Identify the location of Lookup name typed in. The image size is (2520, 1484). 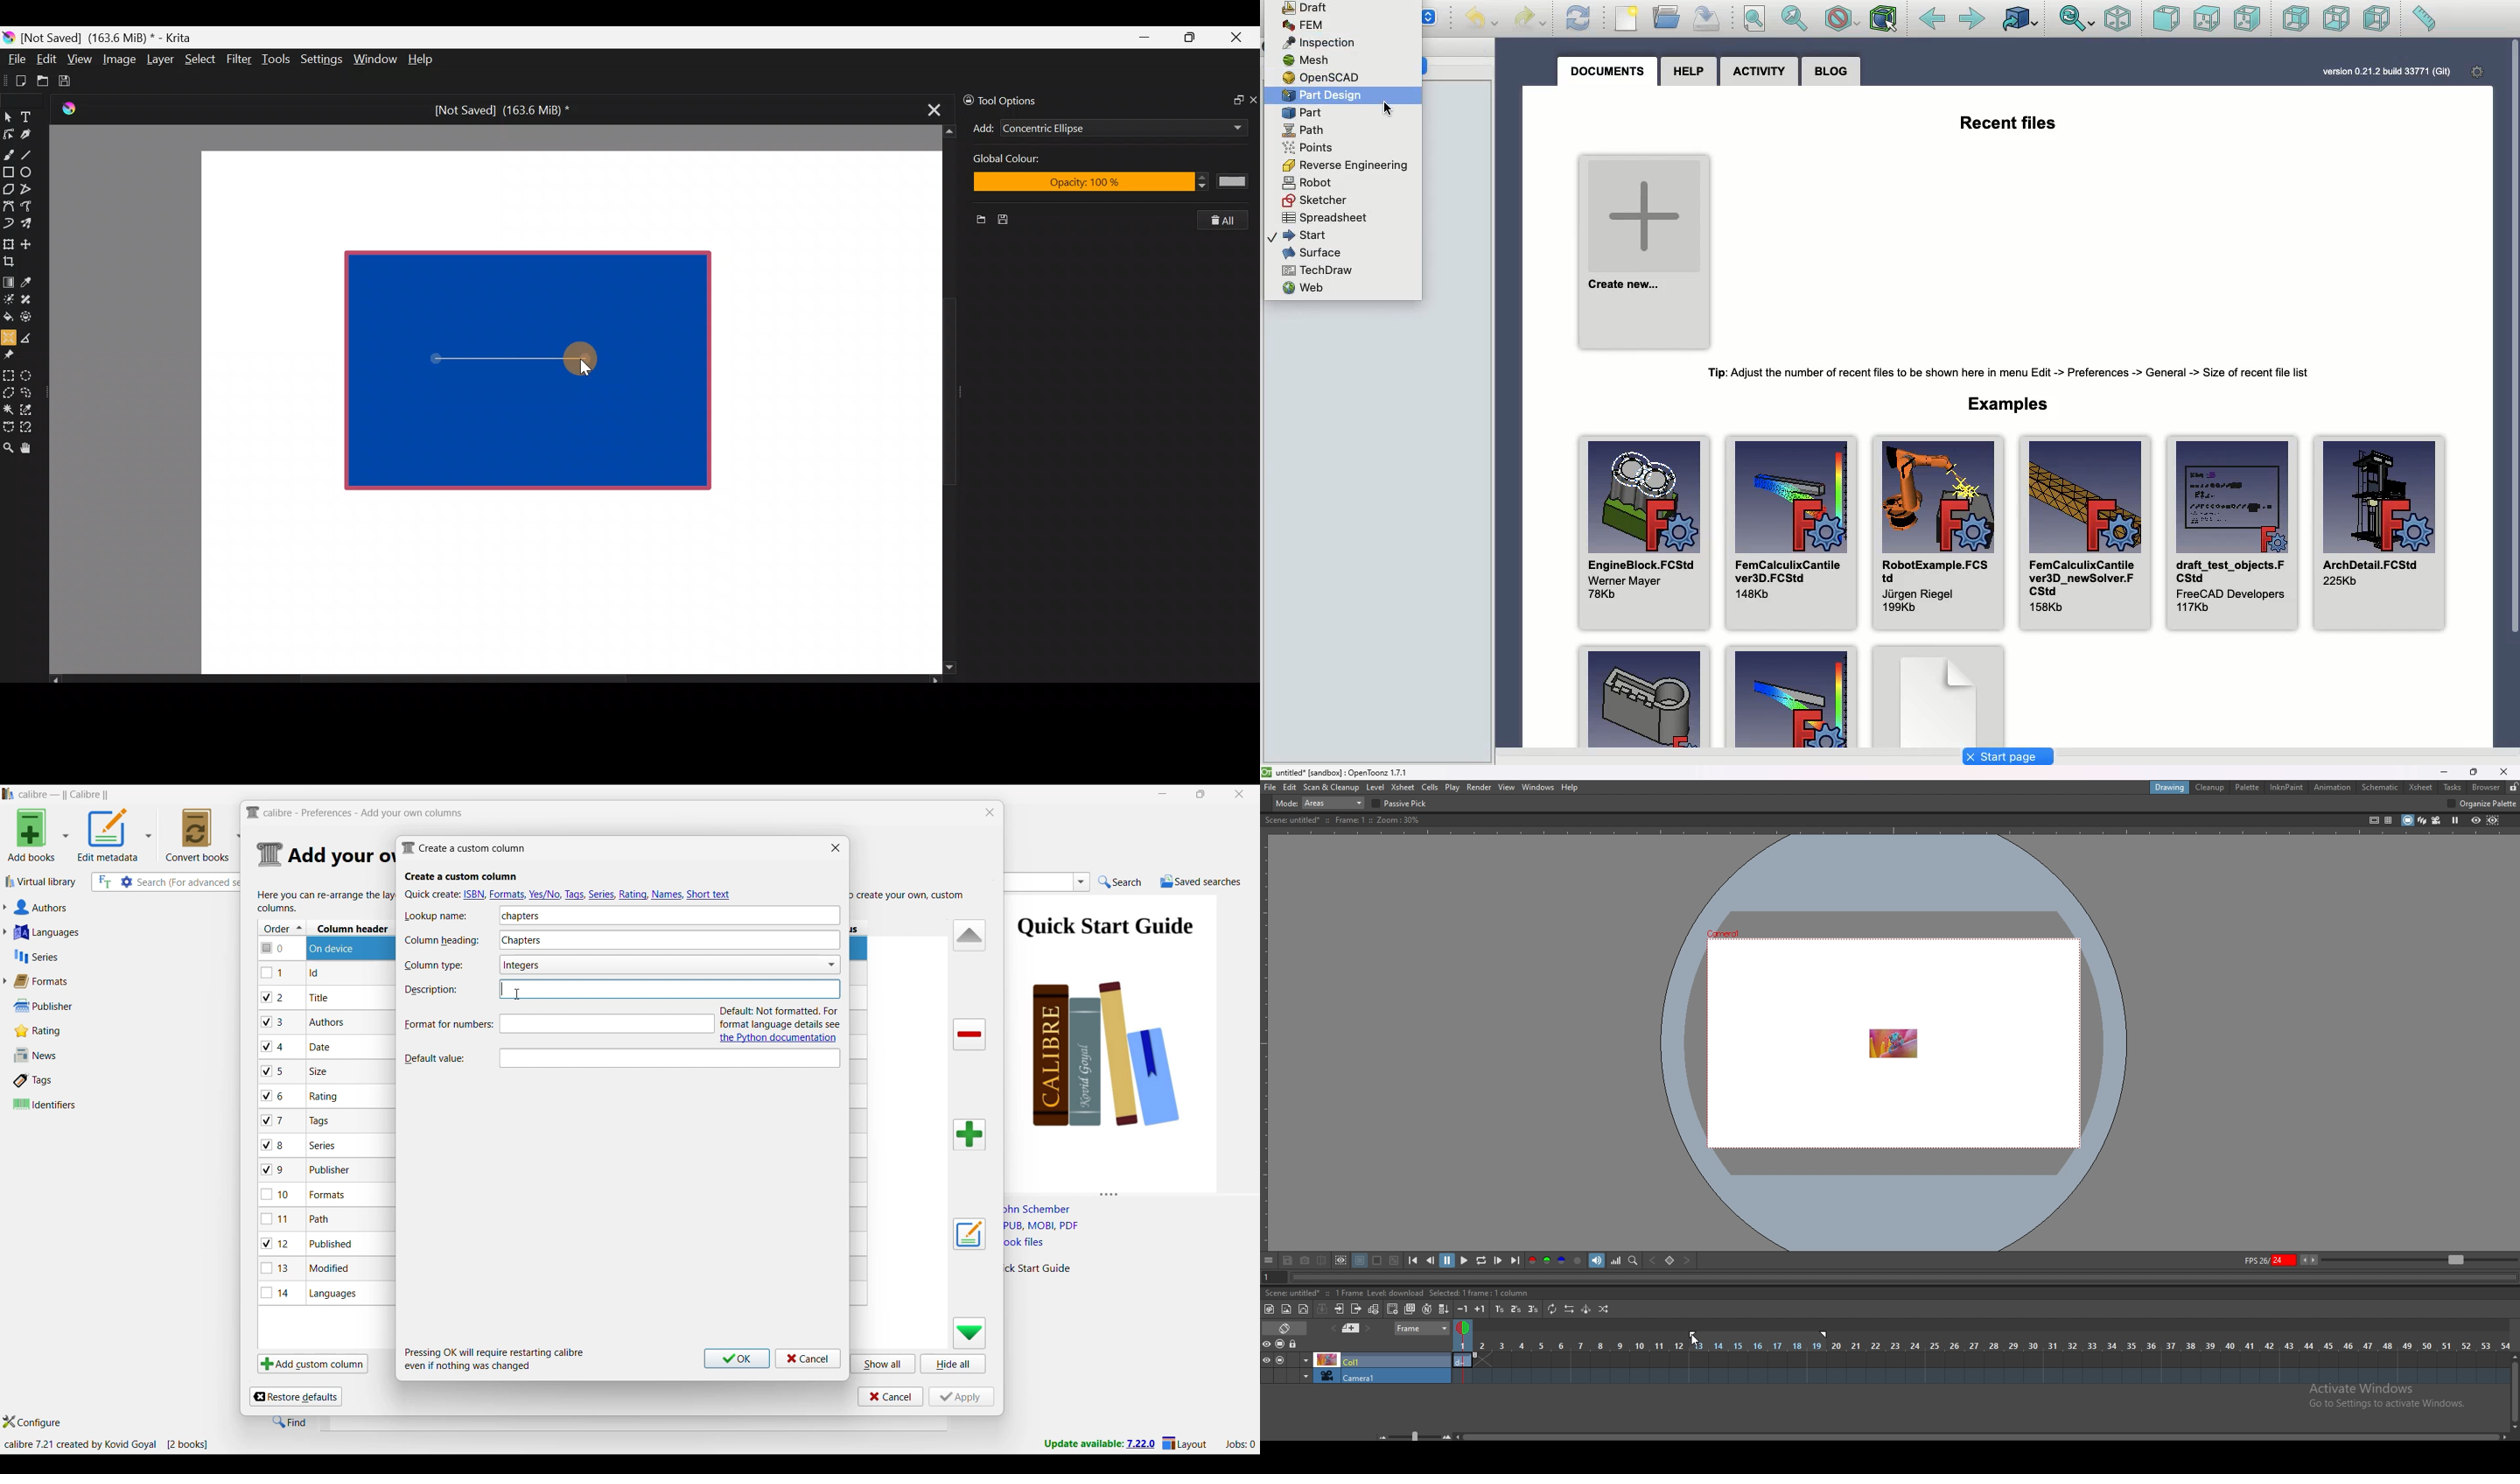
(518, 915).